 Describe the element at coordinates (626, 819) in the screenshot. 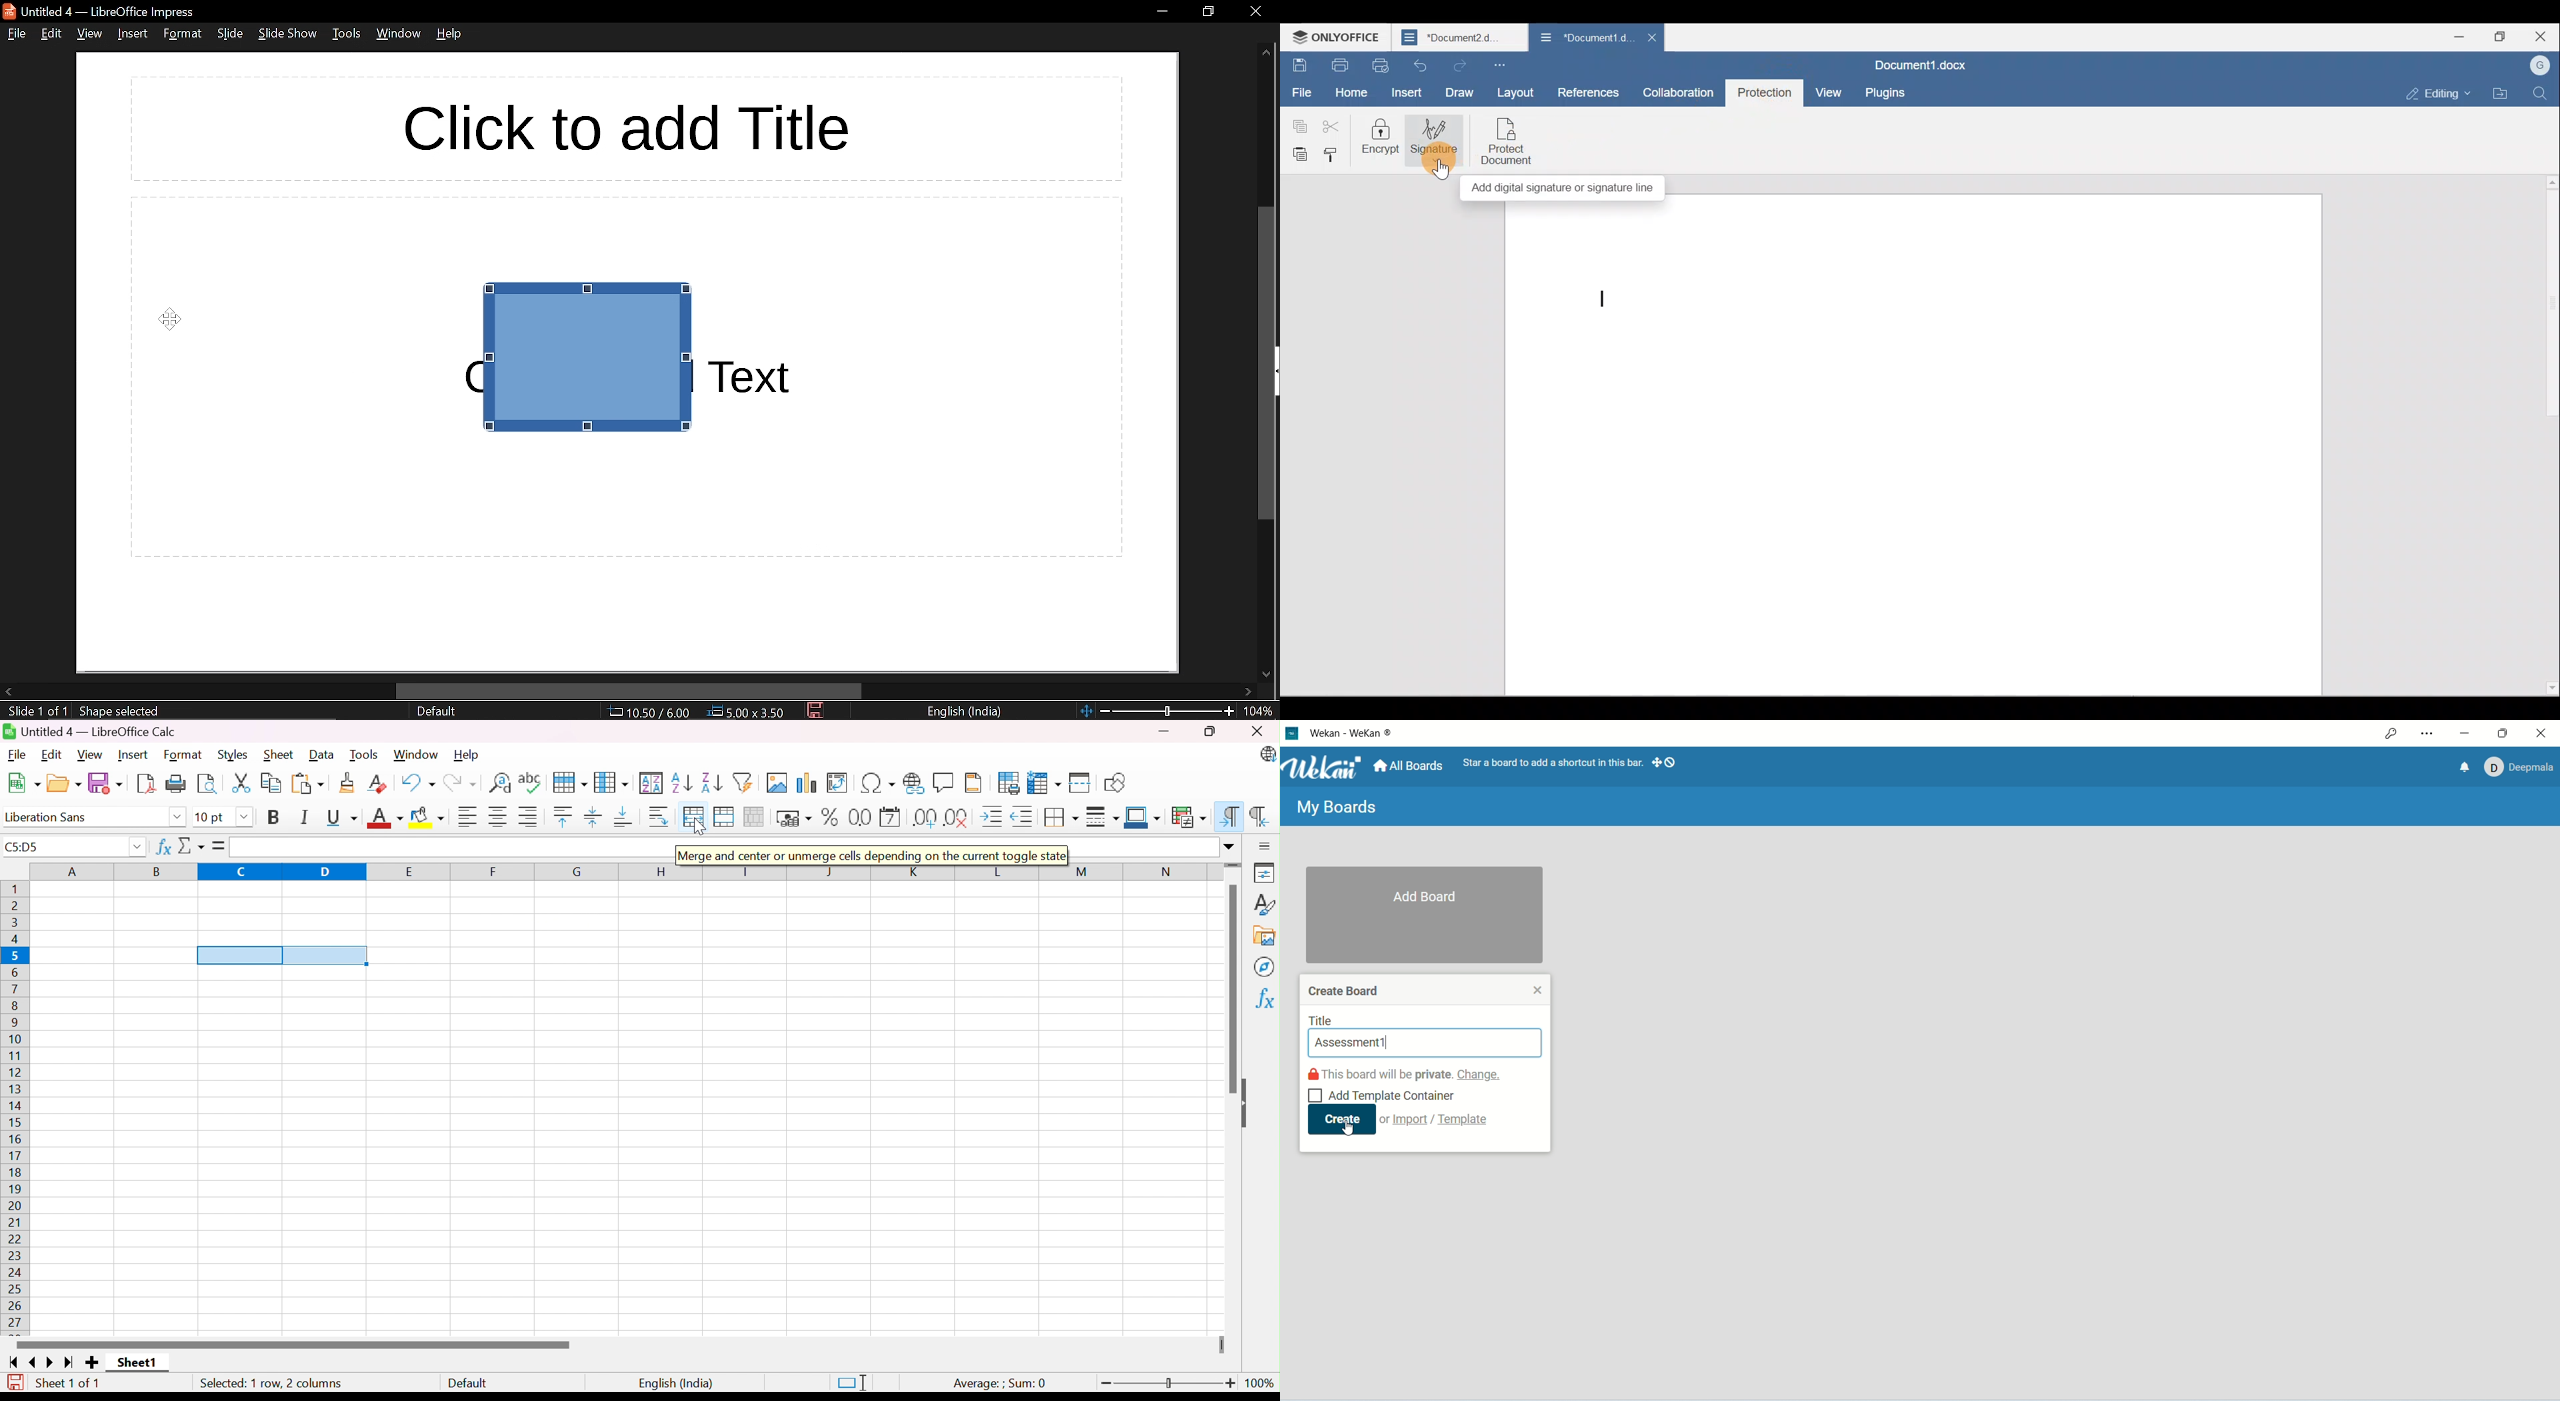

I see `Align Bottom` at that location.